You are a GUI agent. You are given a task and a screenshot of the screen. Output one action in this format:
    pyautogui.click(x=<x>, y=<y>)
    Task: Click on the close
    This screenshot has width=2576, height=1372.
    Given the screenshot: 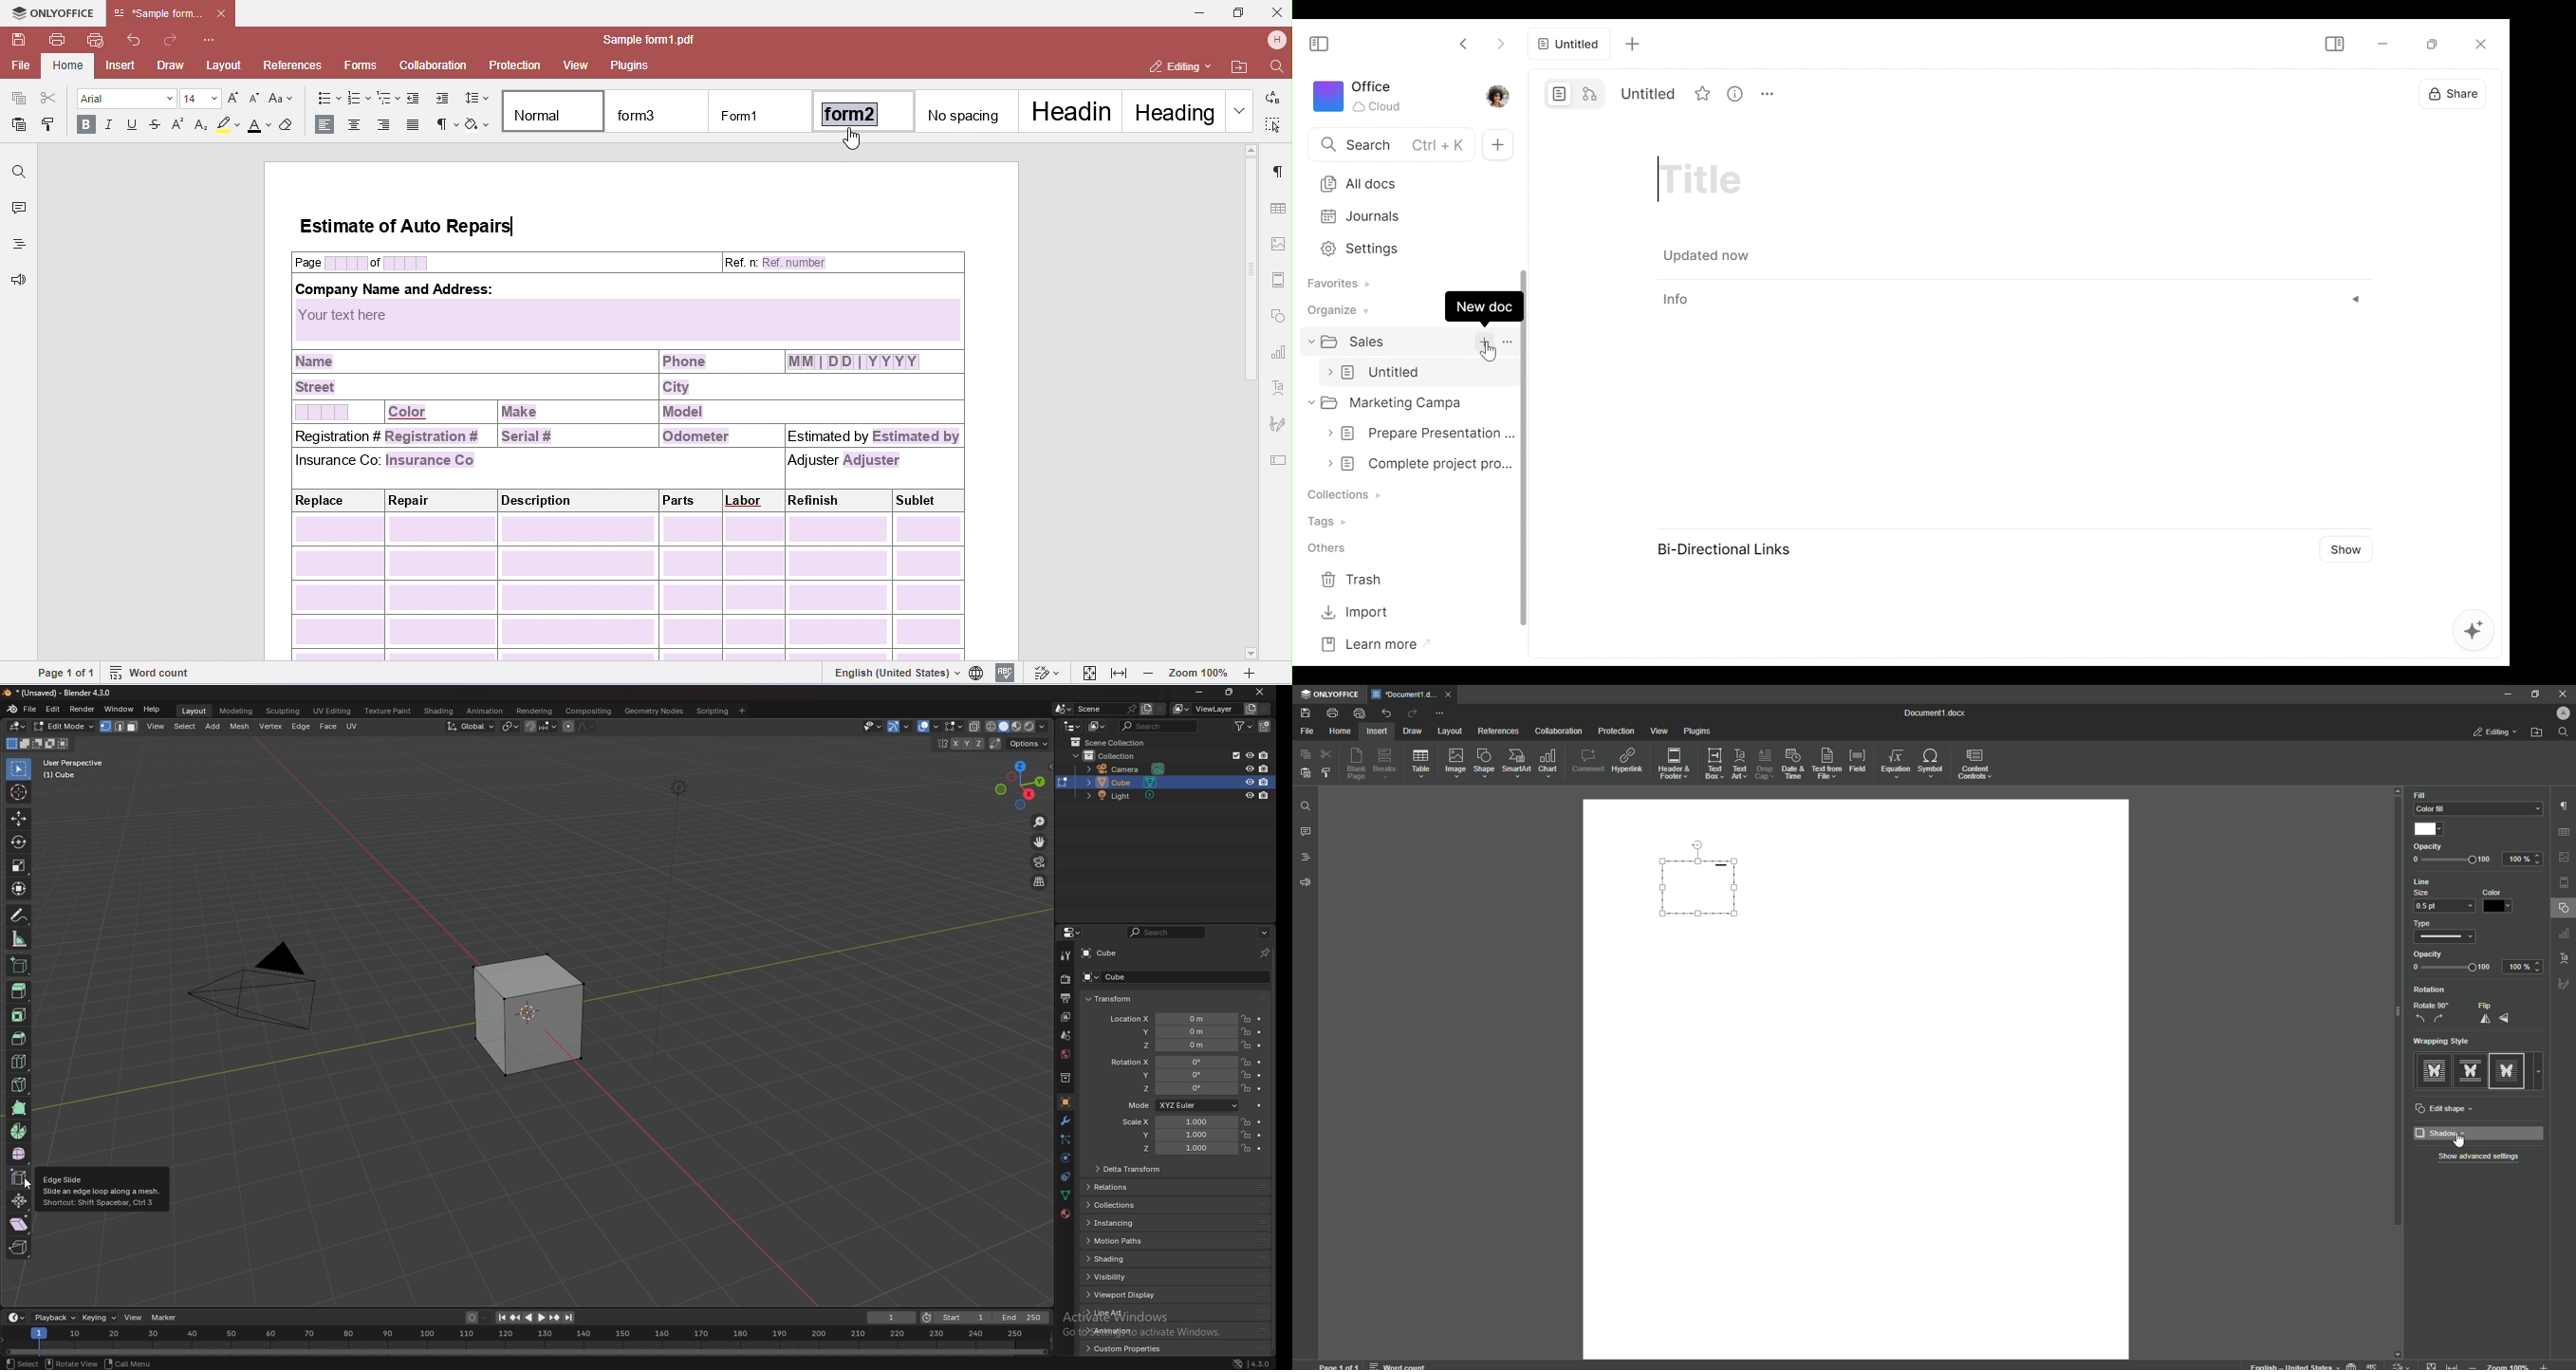 What is the action you would take?
    pyautogui.click(x=1451, y=694)
    